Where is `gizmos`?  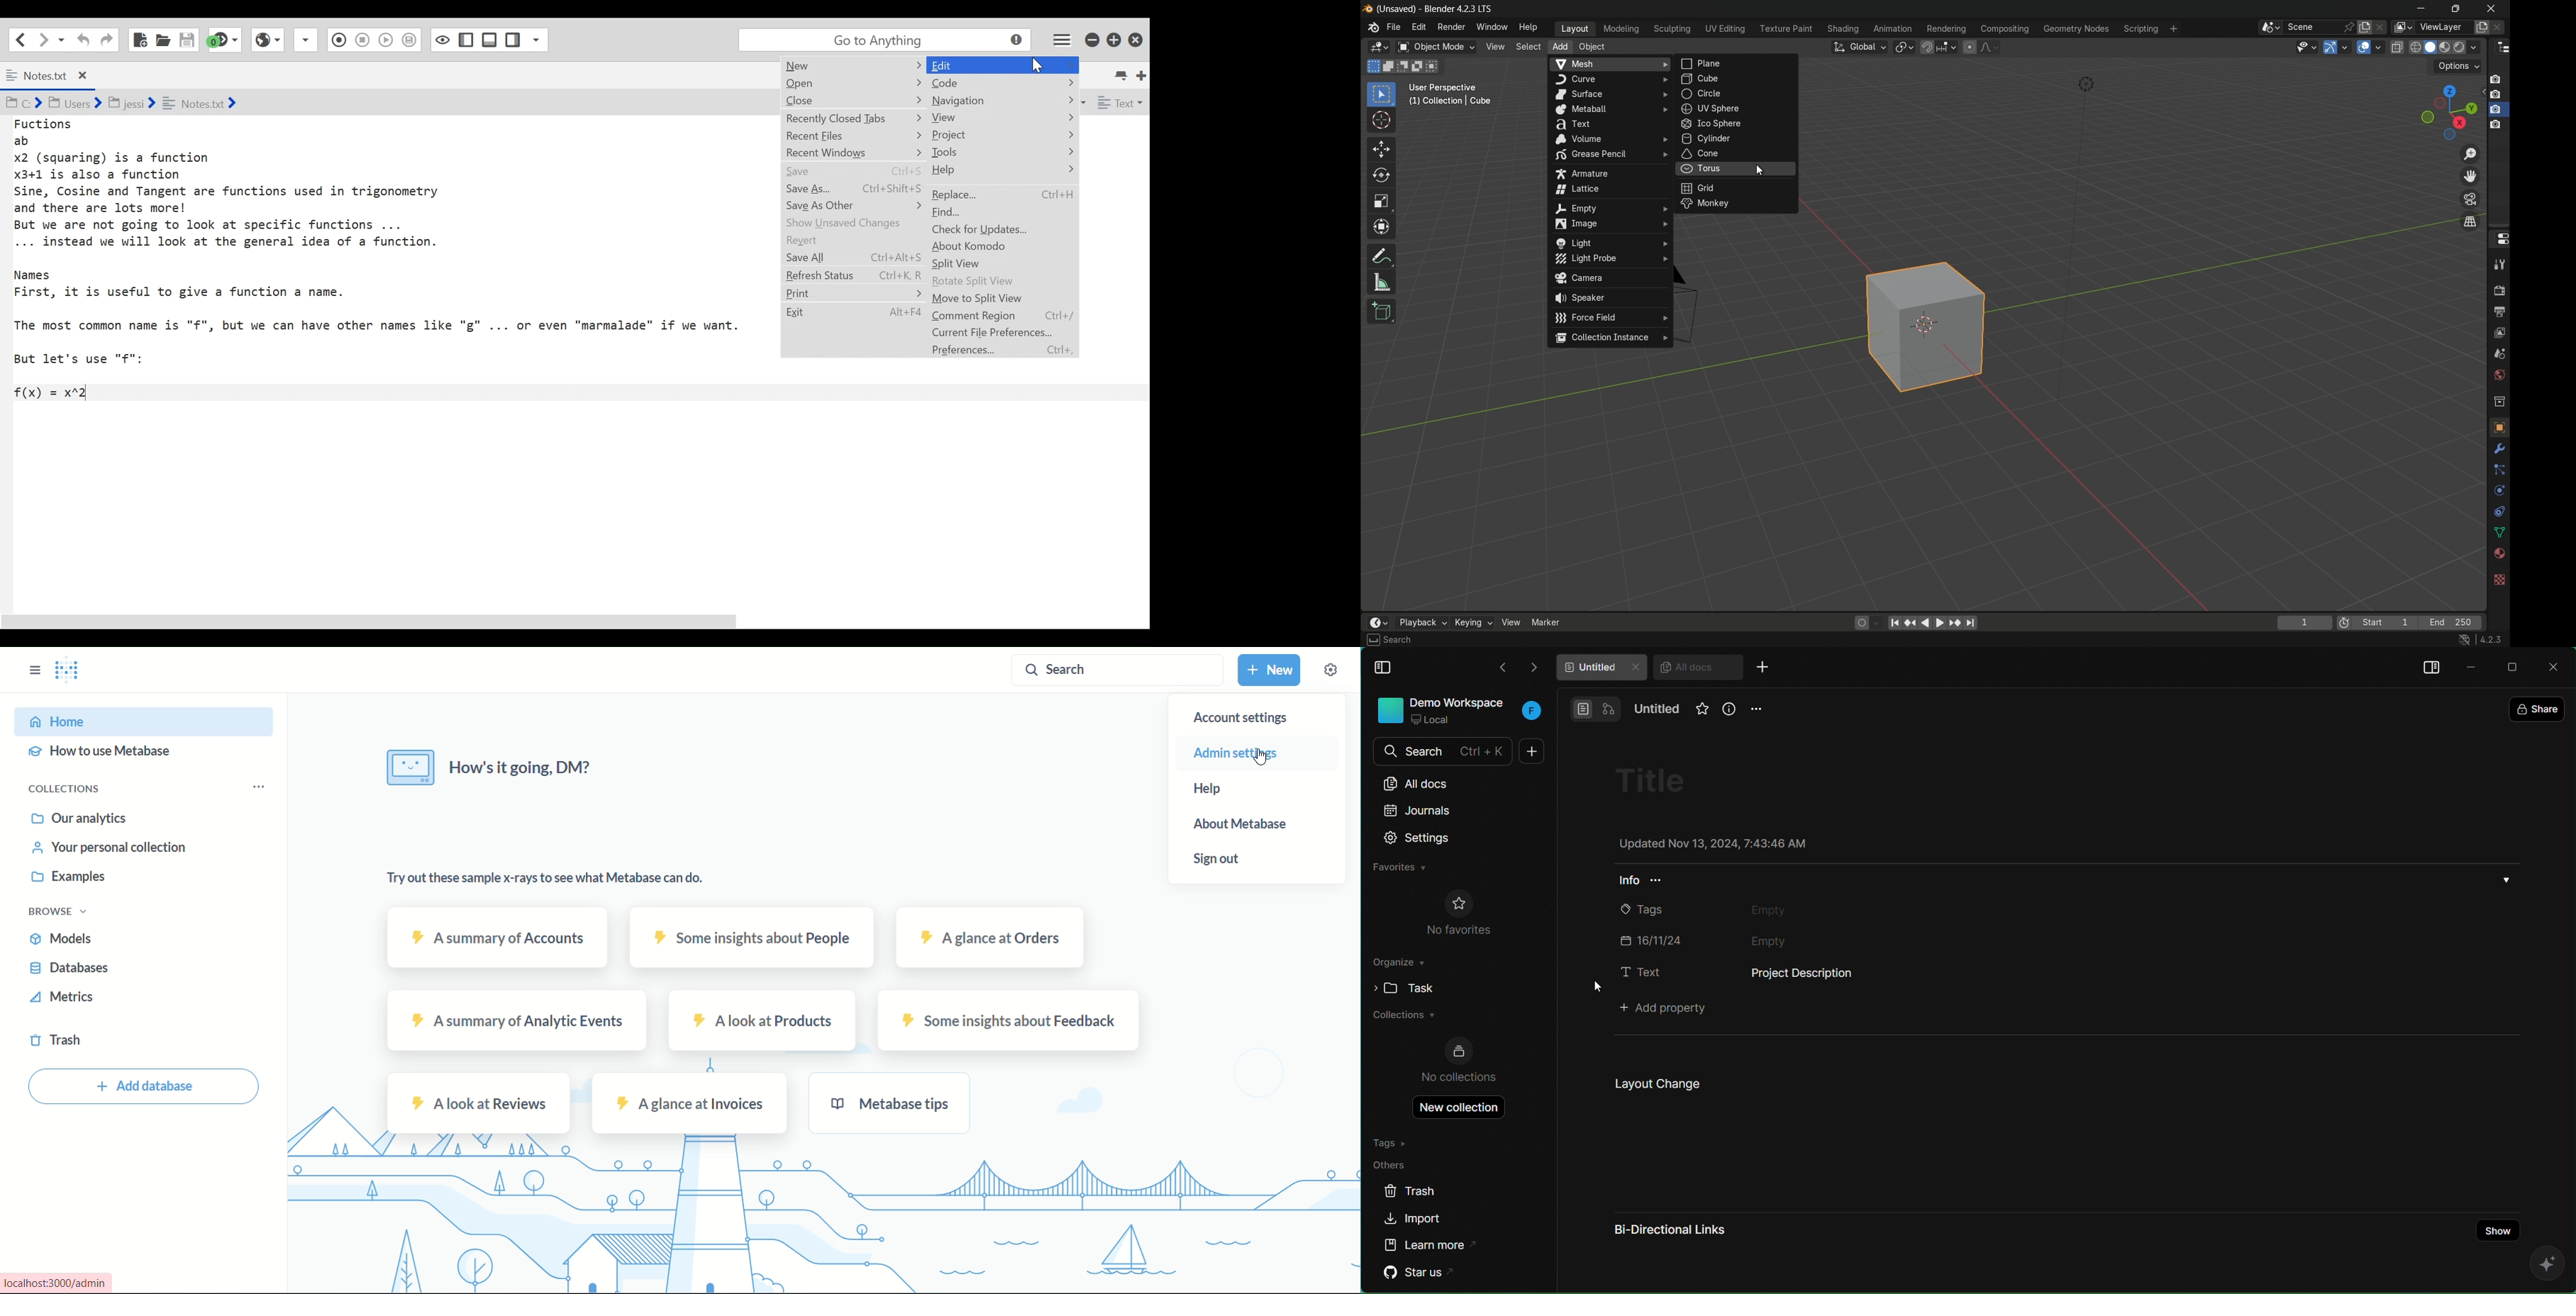 gizmos is located at coordinates (2345, 46).